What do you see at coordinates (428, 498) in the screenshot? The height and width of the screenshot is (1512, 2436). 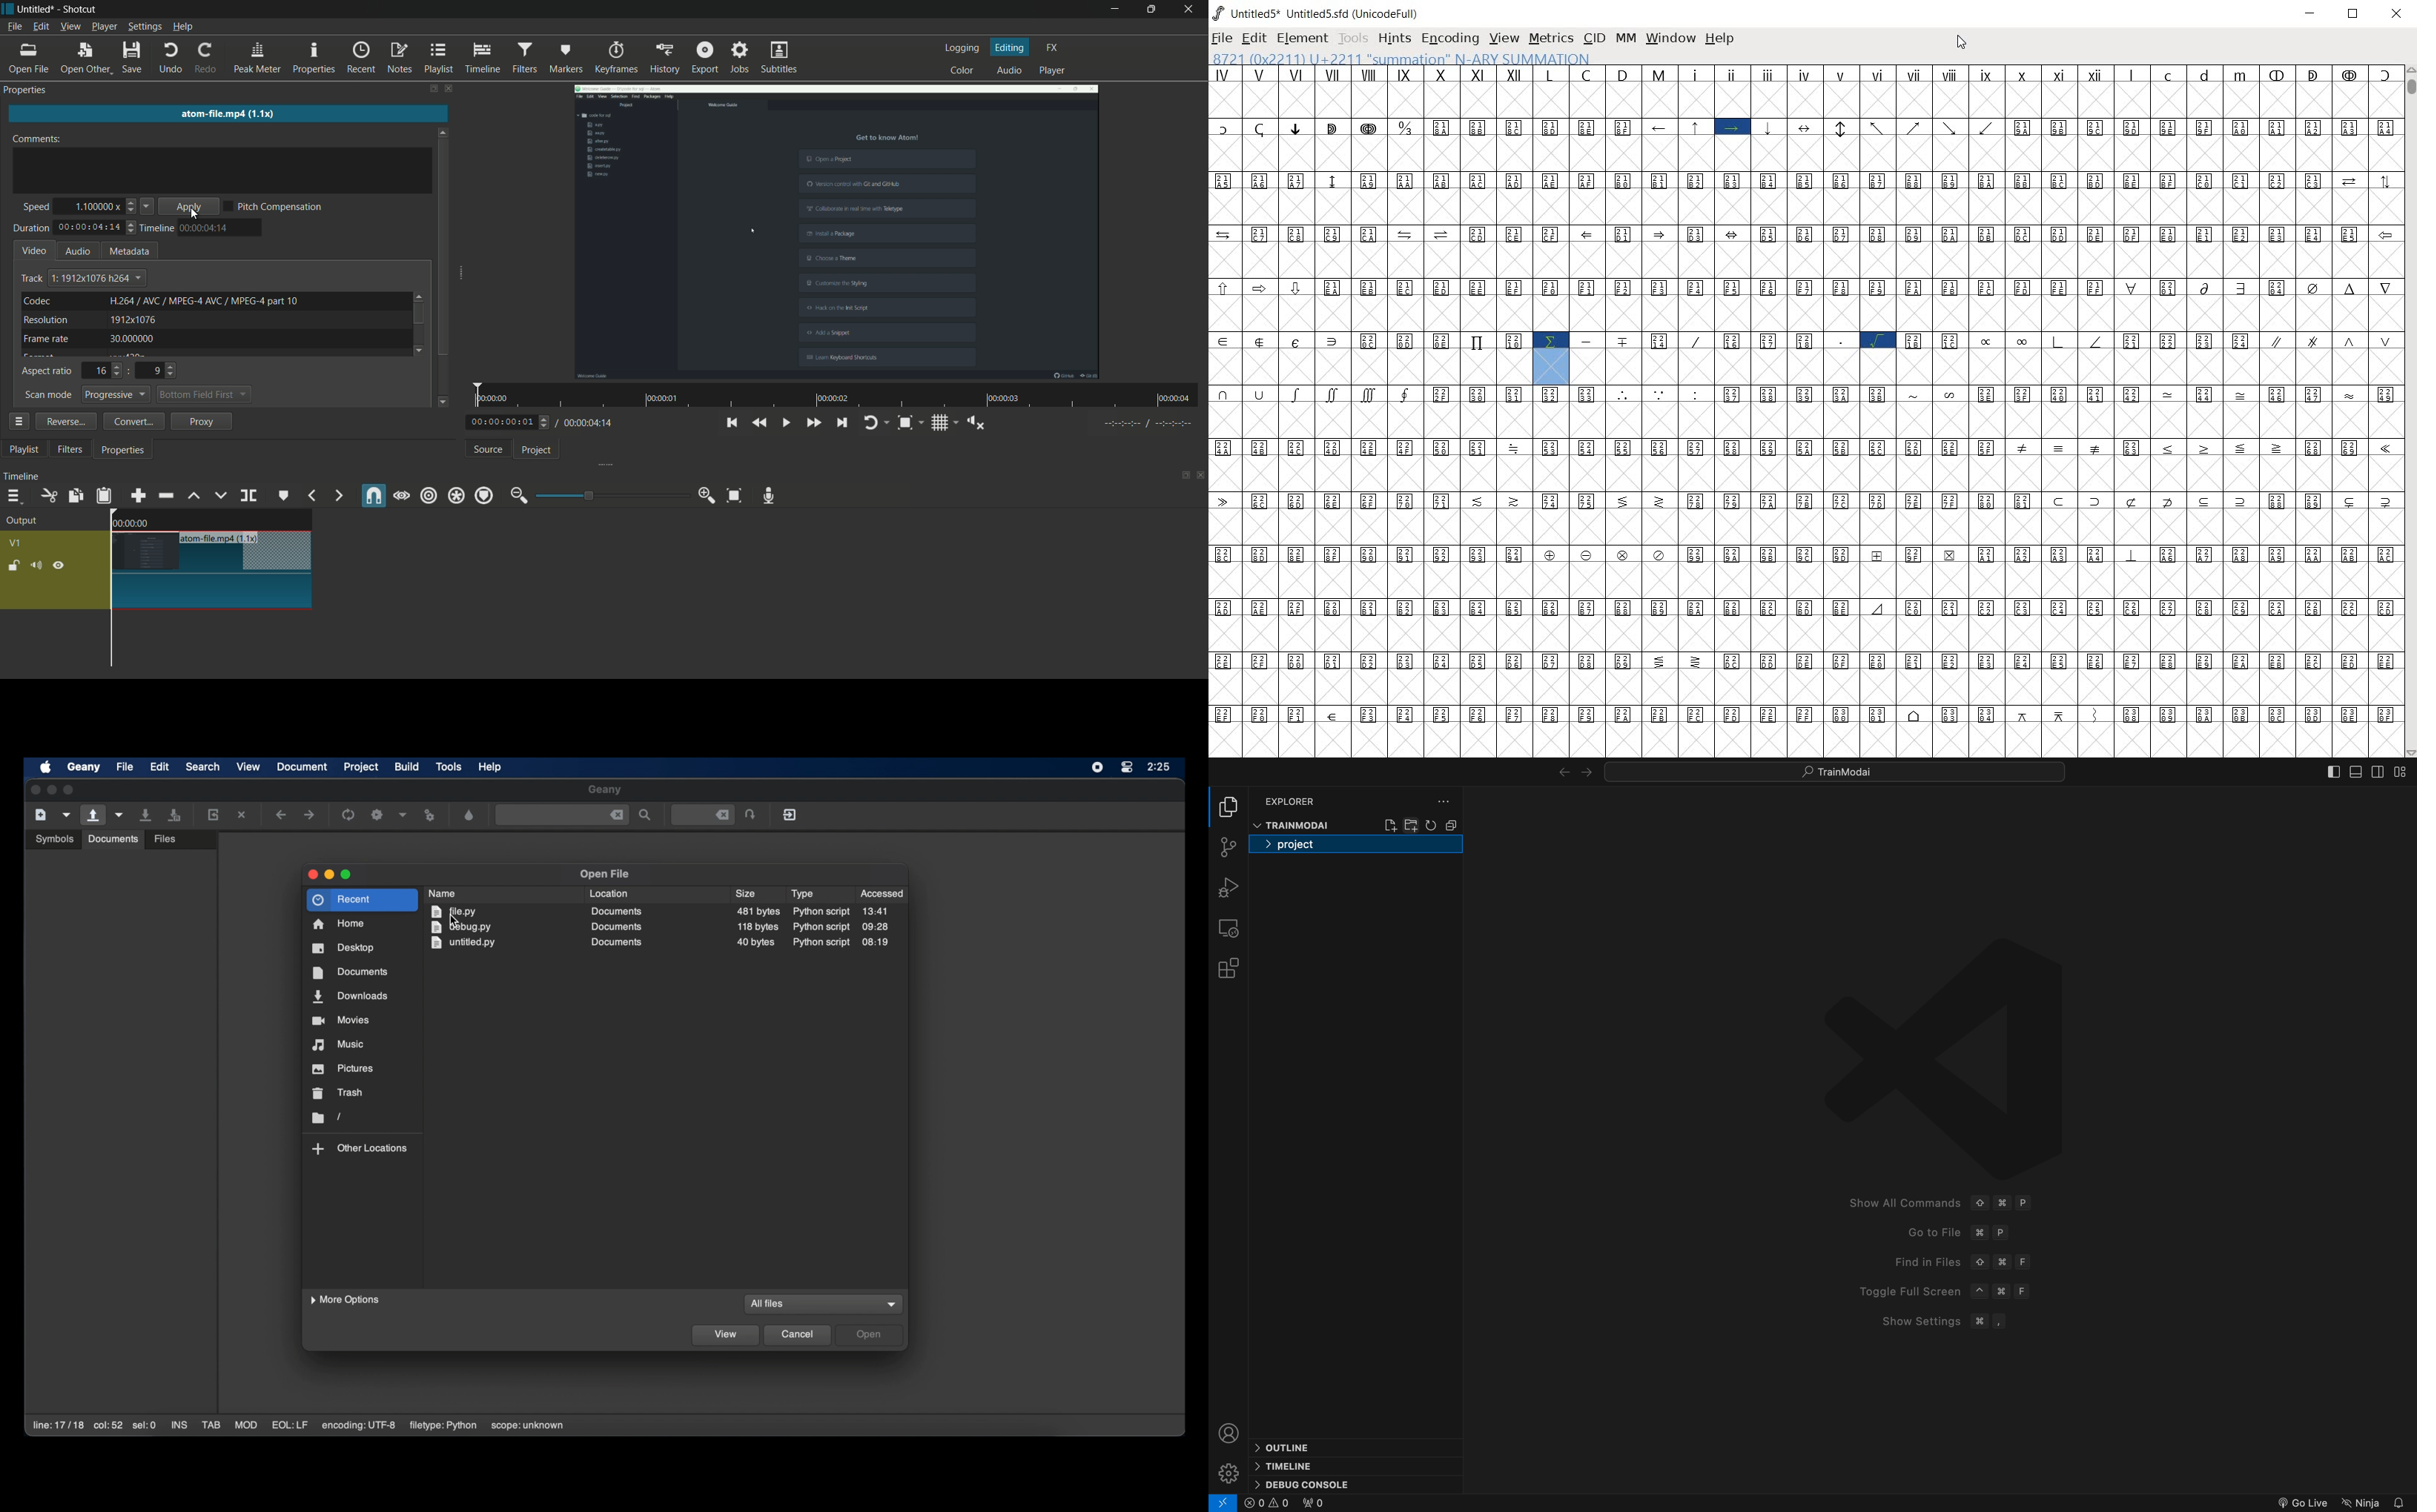 I see `ripple` at bounding box center [428, 498].